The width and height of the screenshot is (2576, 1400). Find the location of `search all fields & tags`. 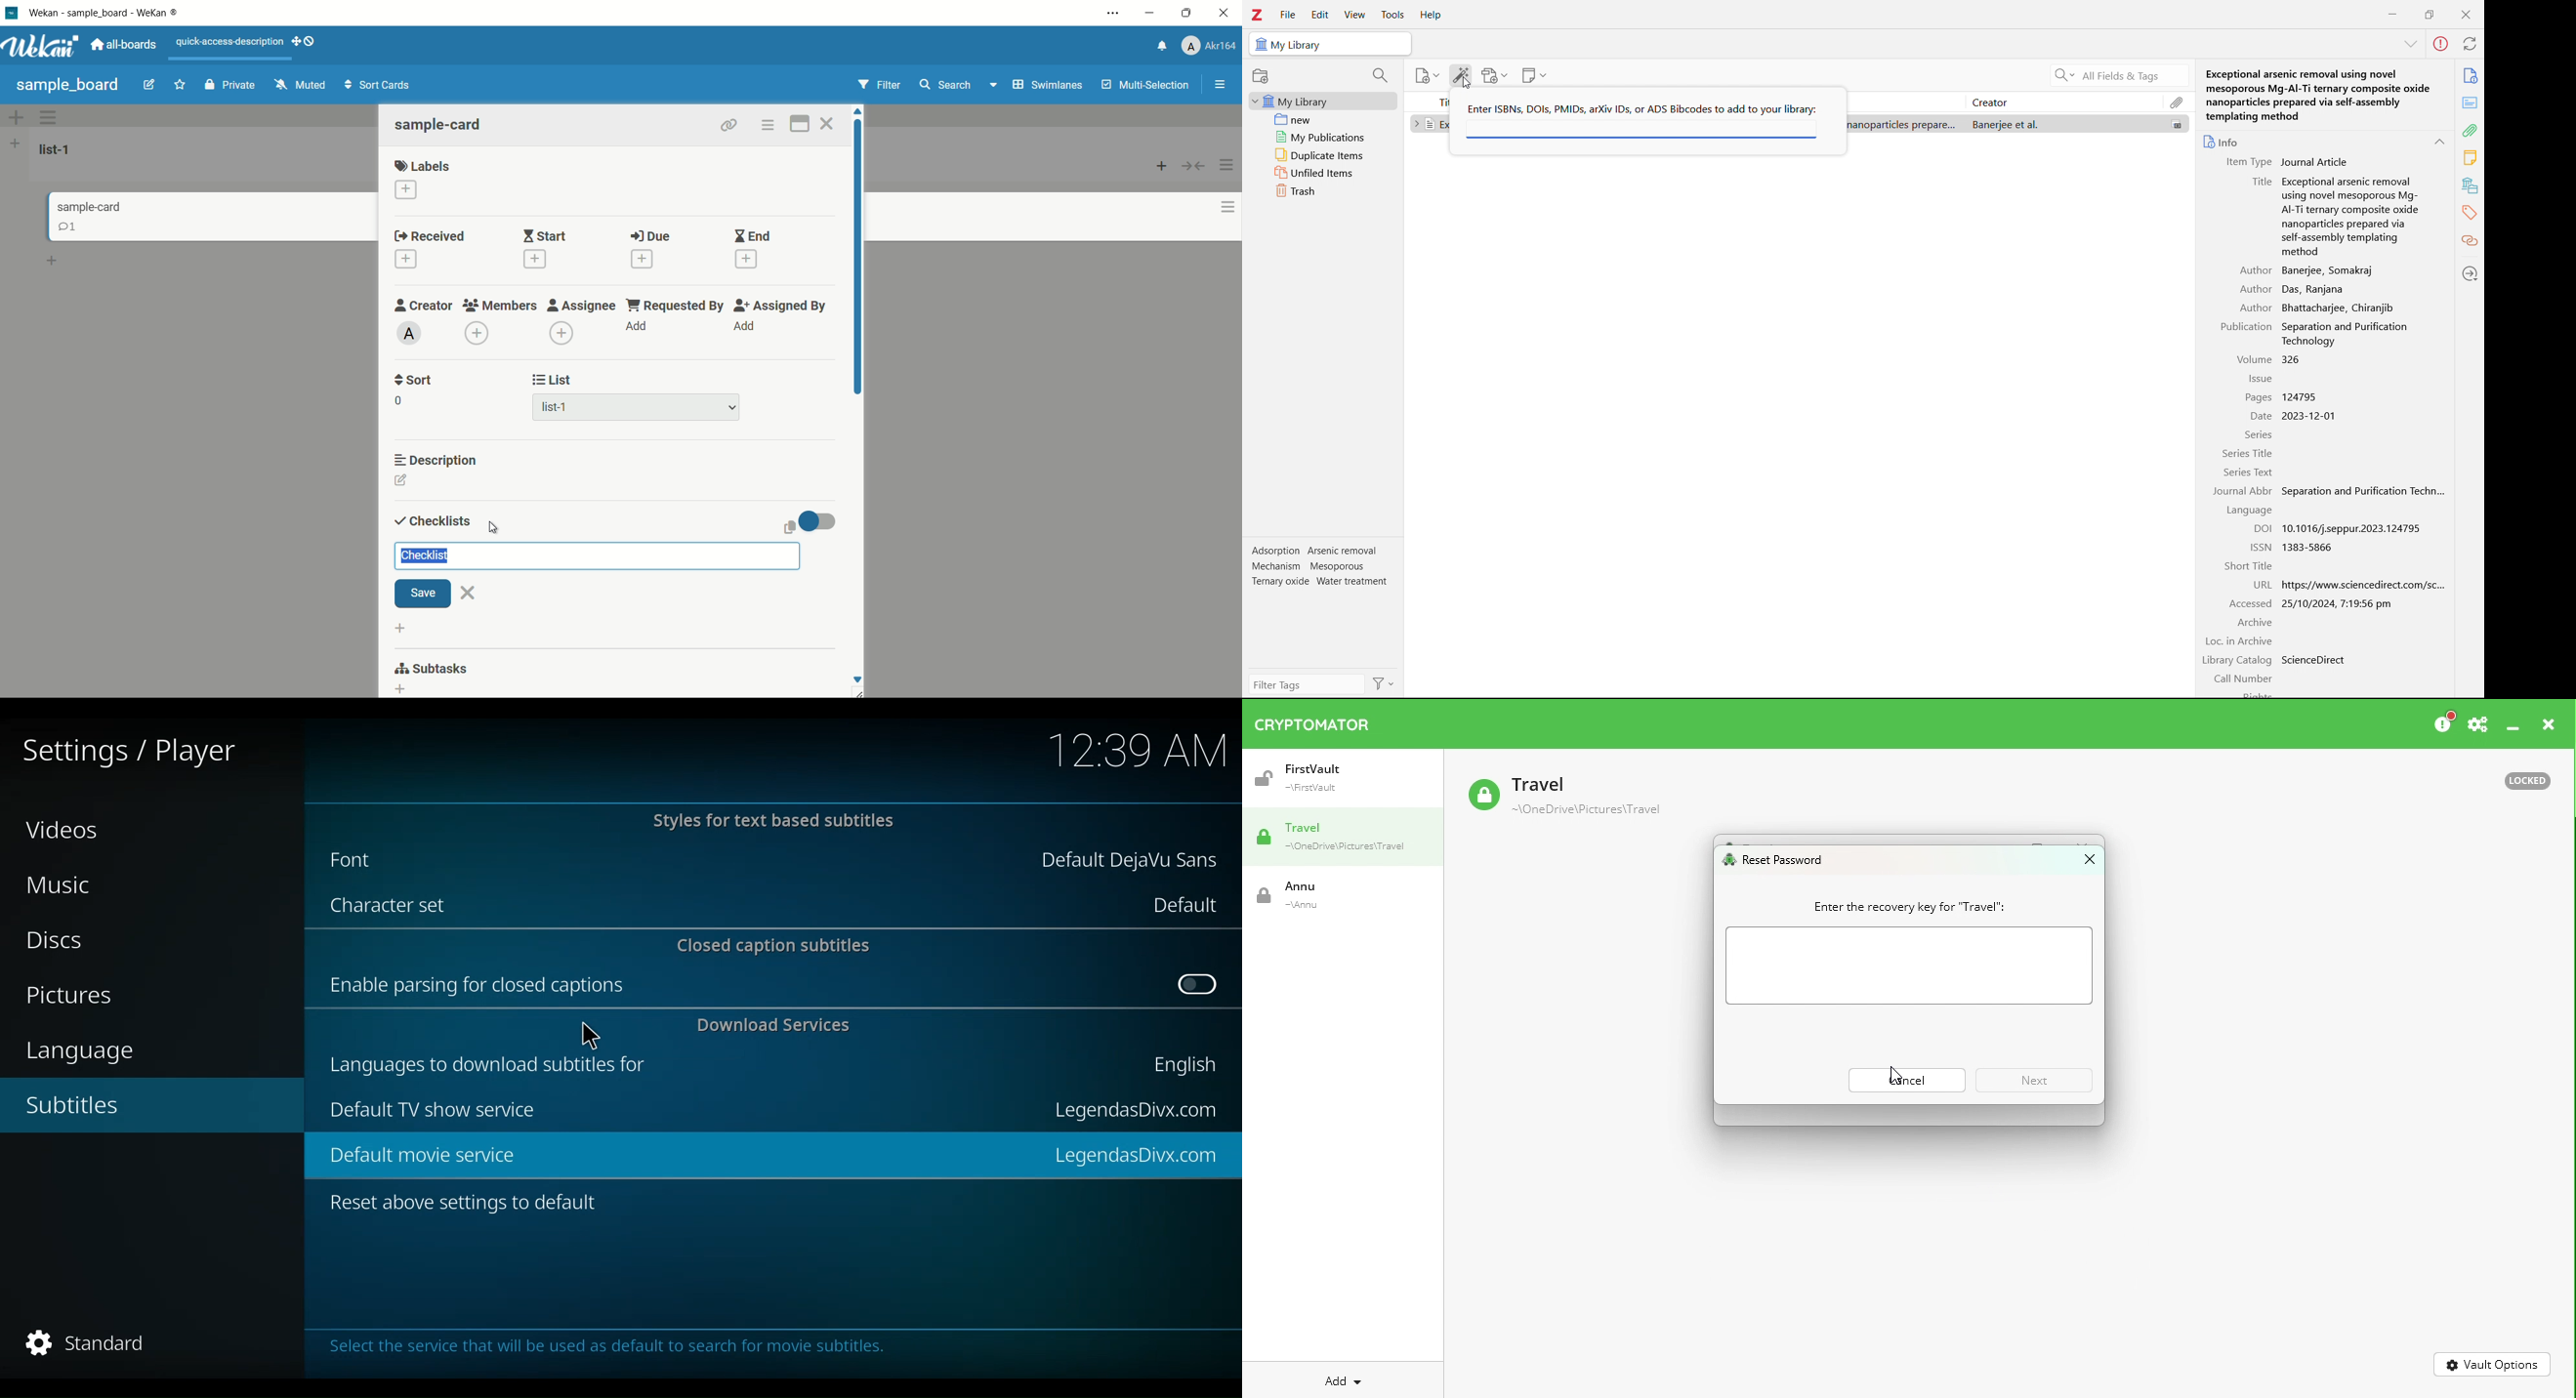

search all fields & tags is located at coordinates (2117, 76).